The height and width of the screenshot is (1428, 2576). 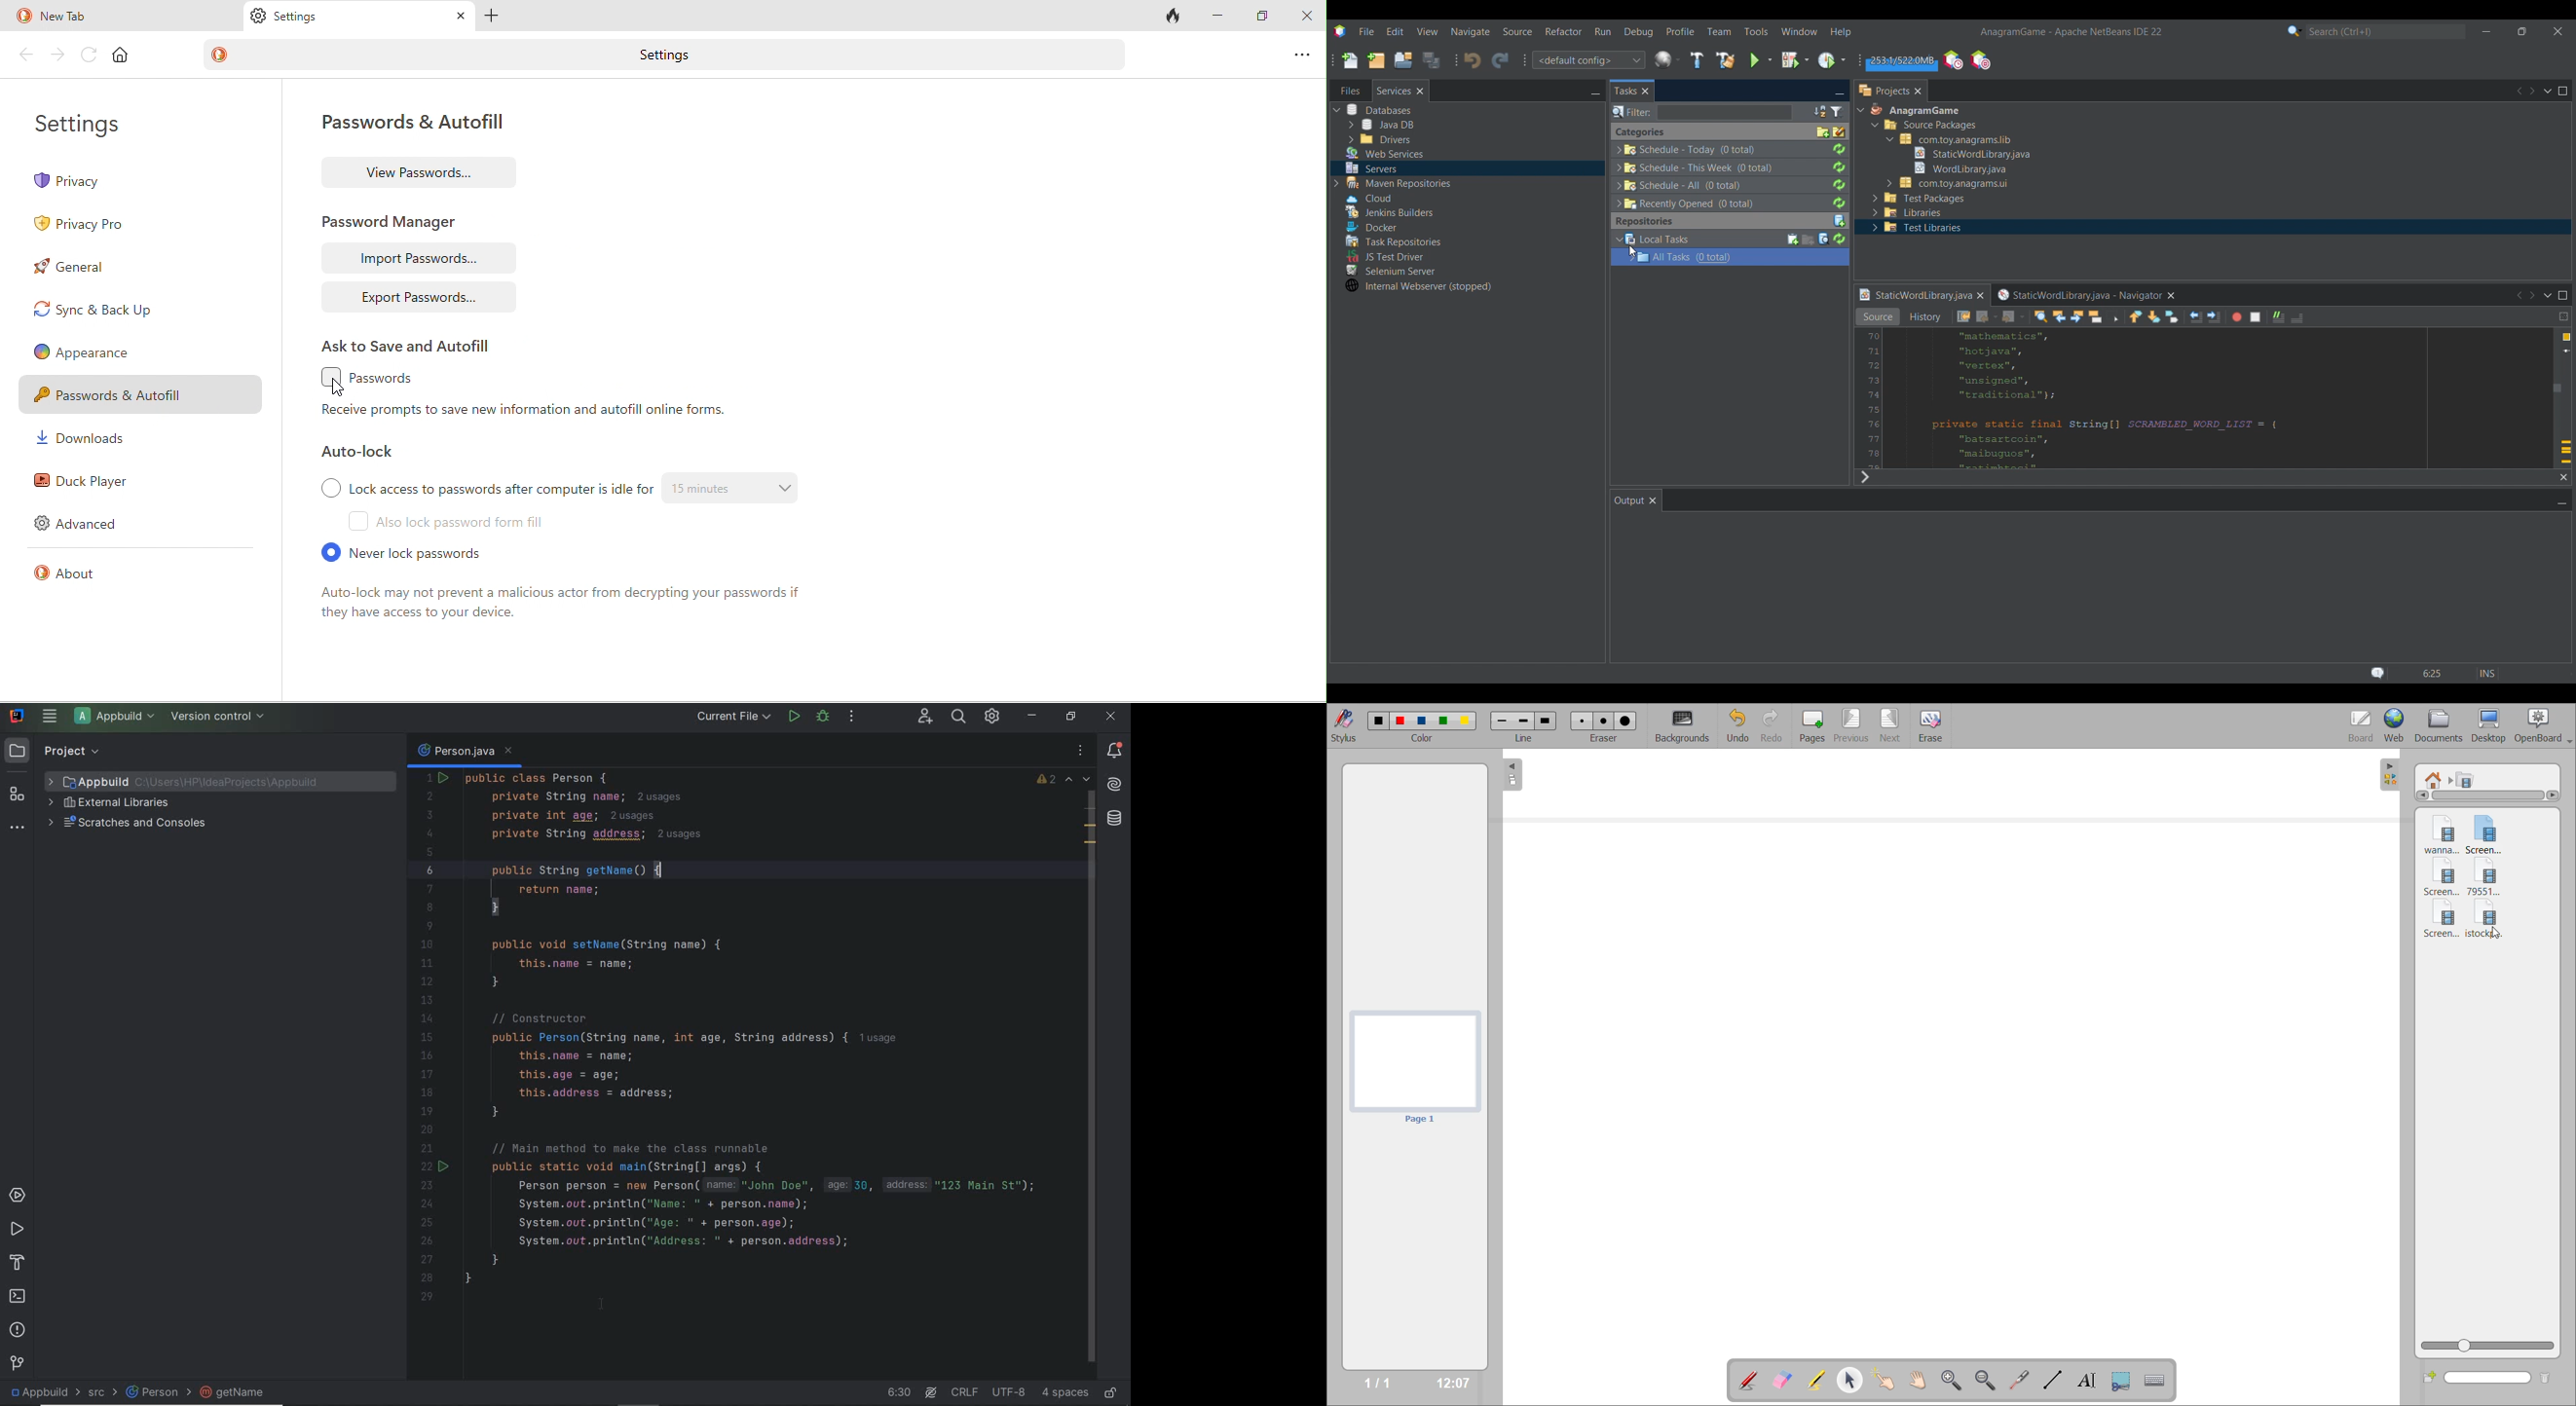 What do you see at coordinates (2487, 1345) in the screenshot?
I see `zoom slider` at bounding box center [2487, 1345].